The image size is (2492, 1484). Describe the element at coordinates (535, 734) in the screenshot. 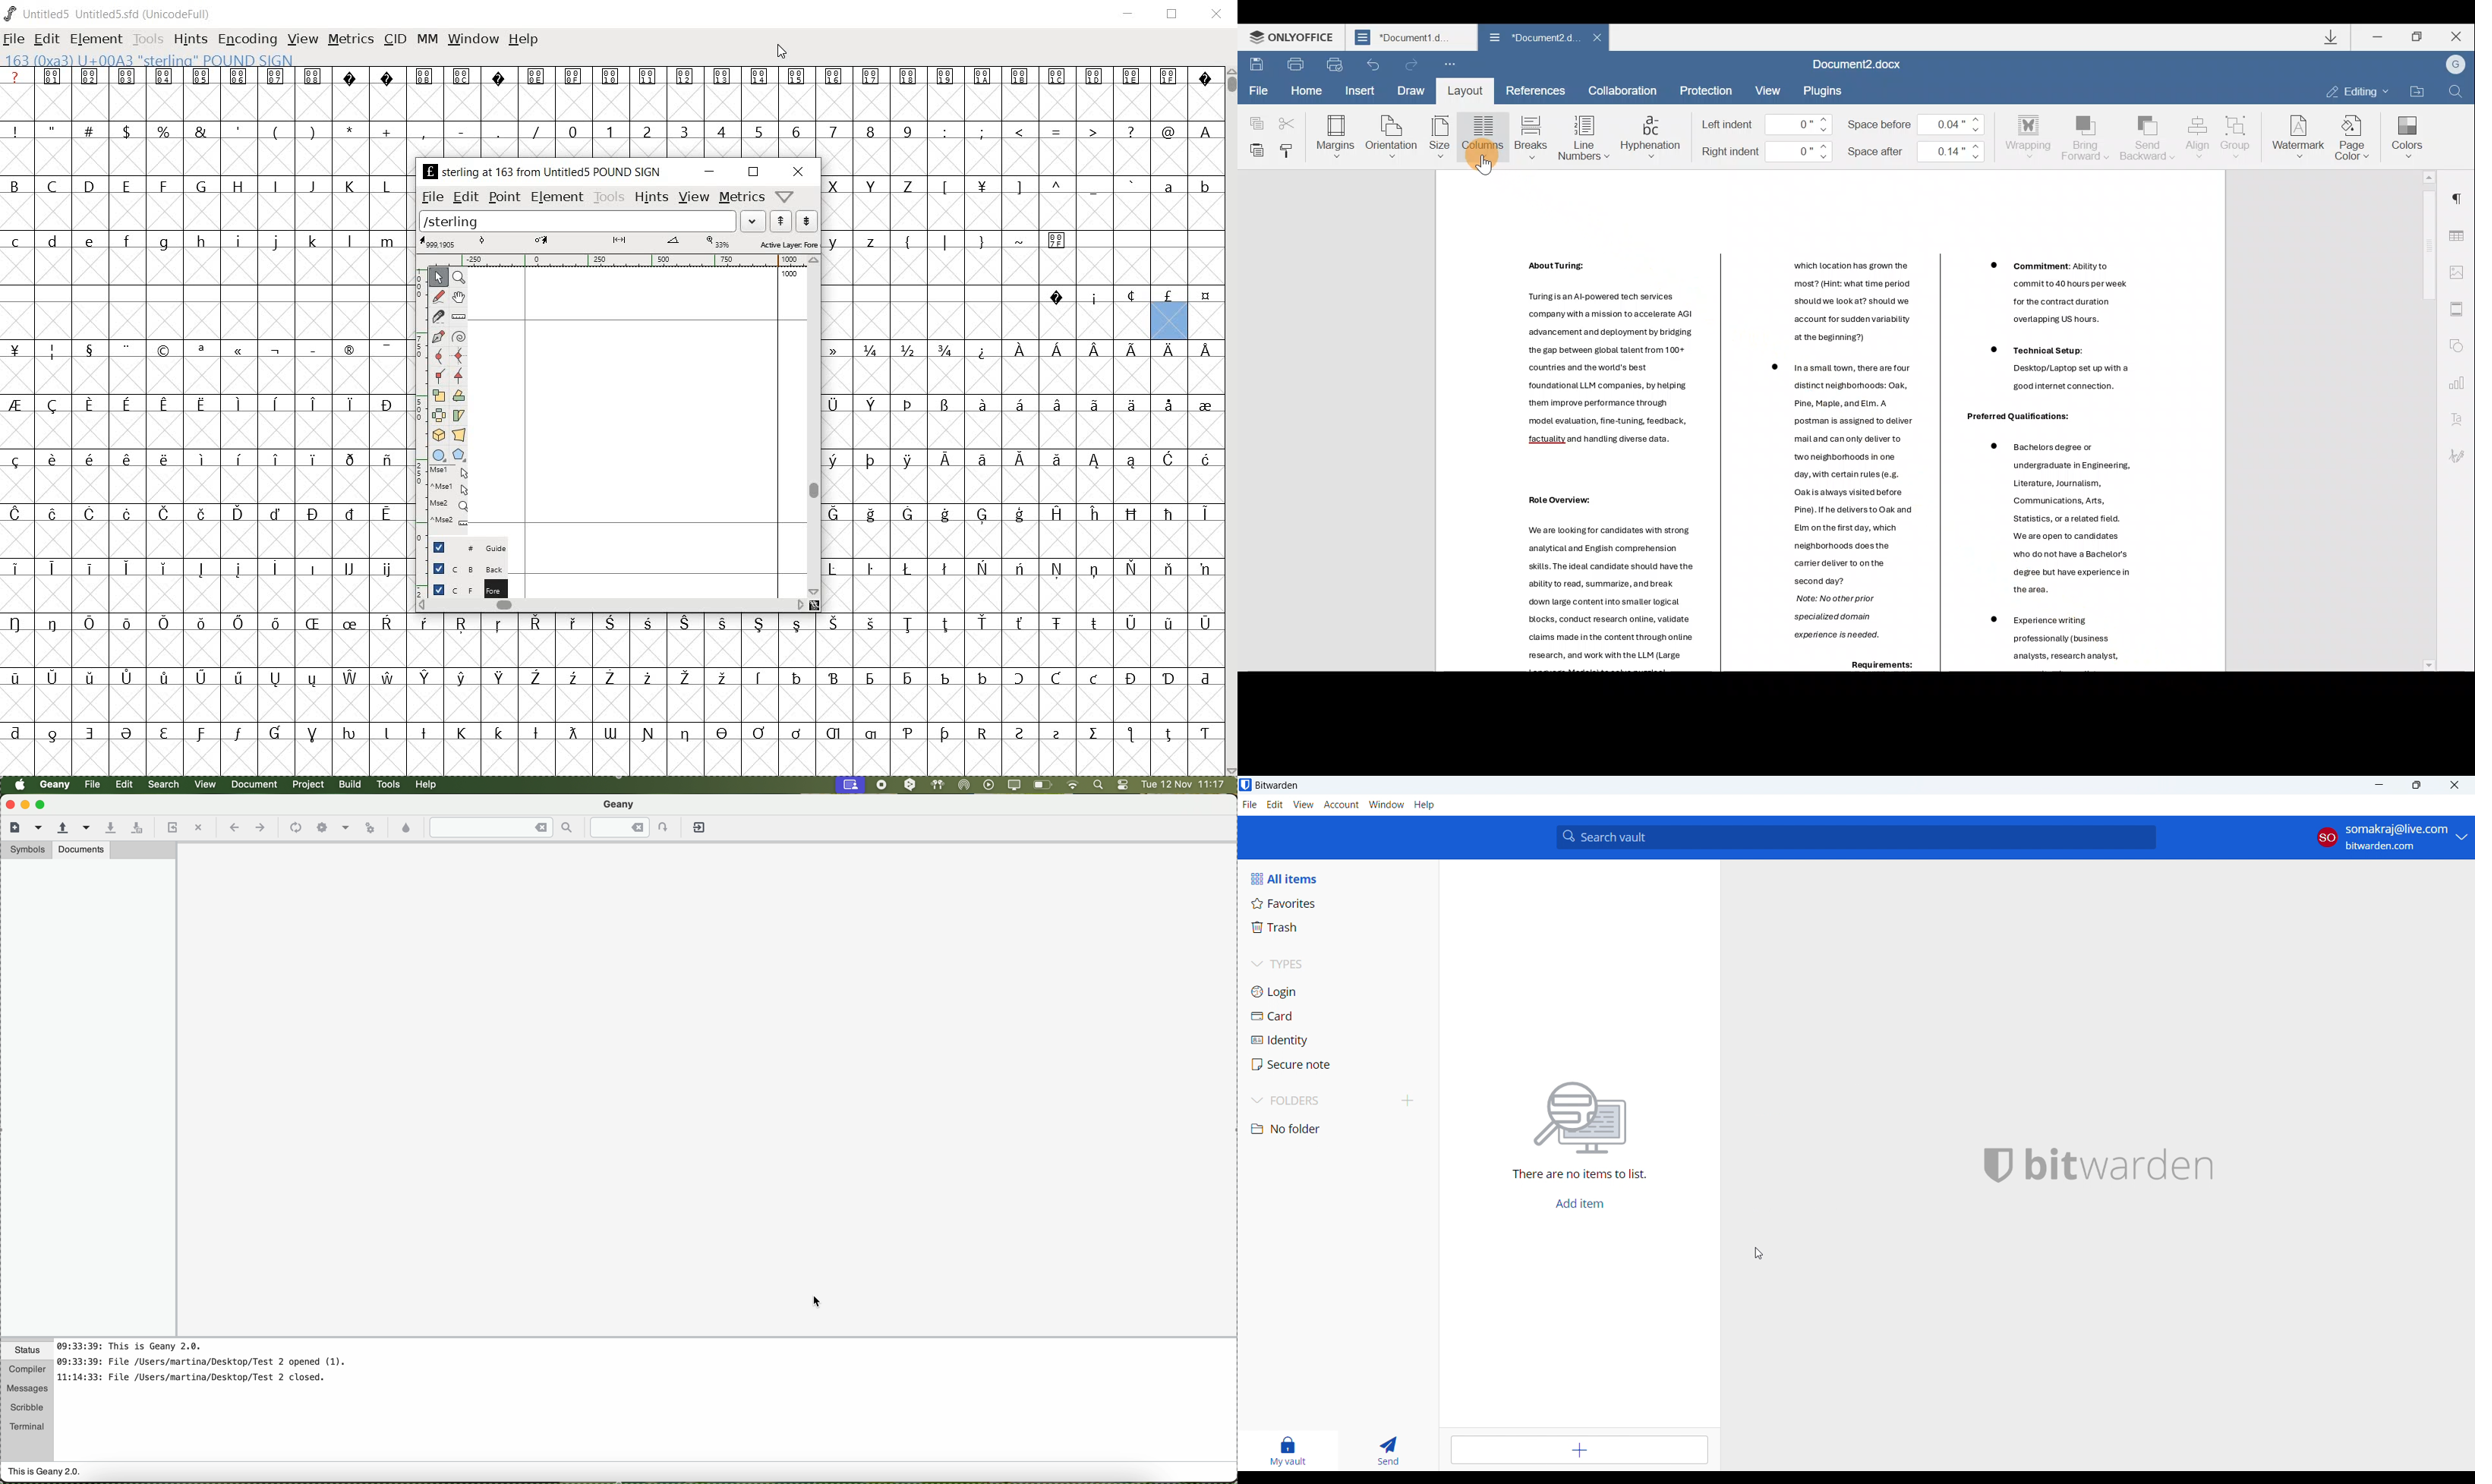

I see `Symbol` at that location.